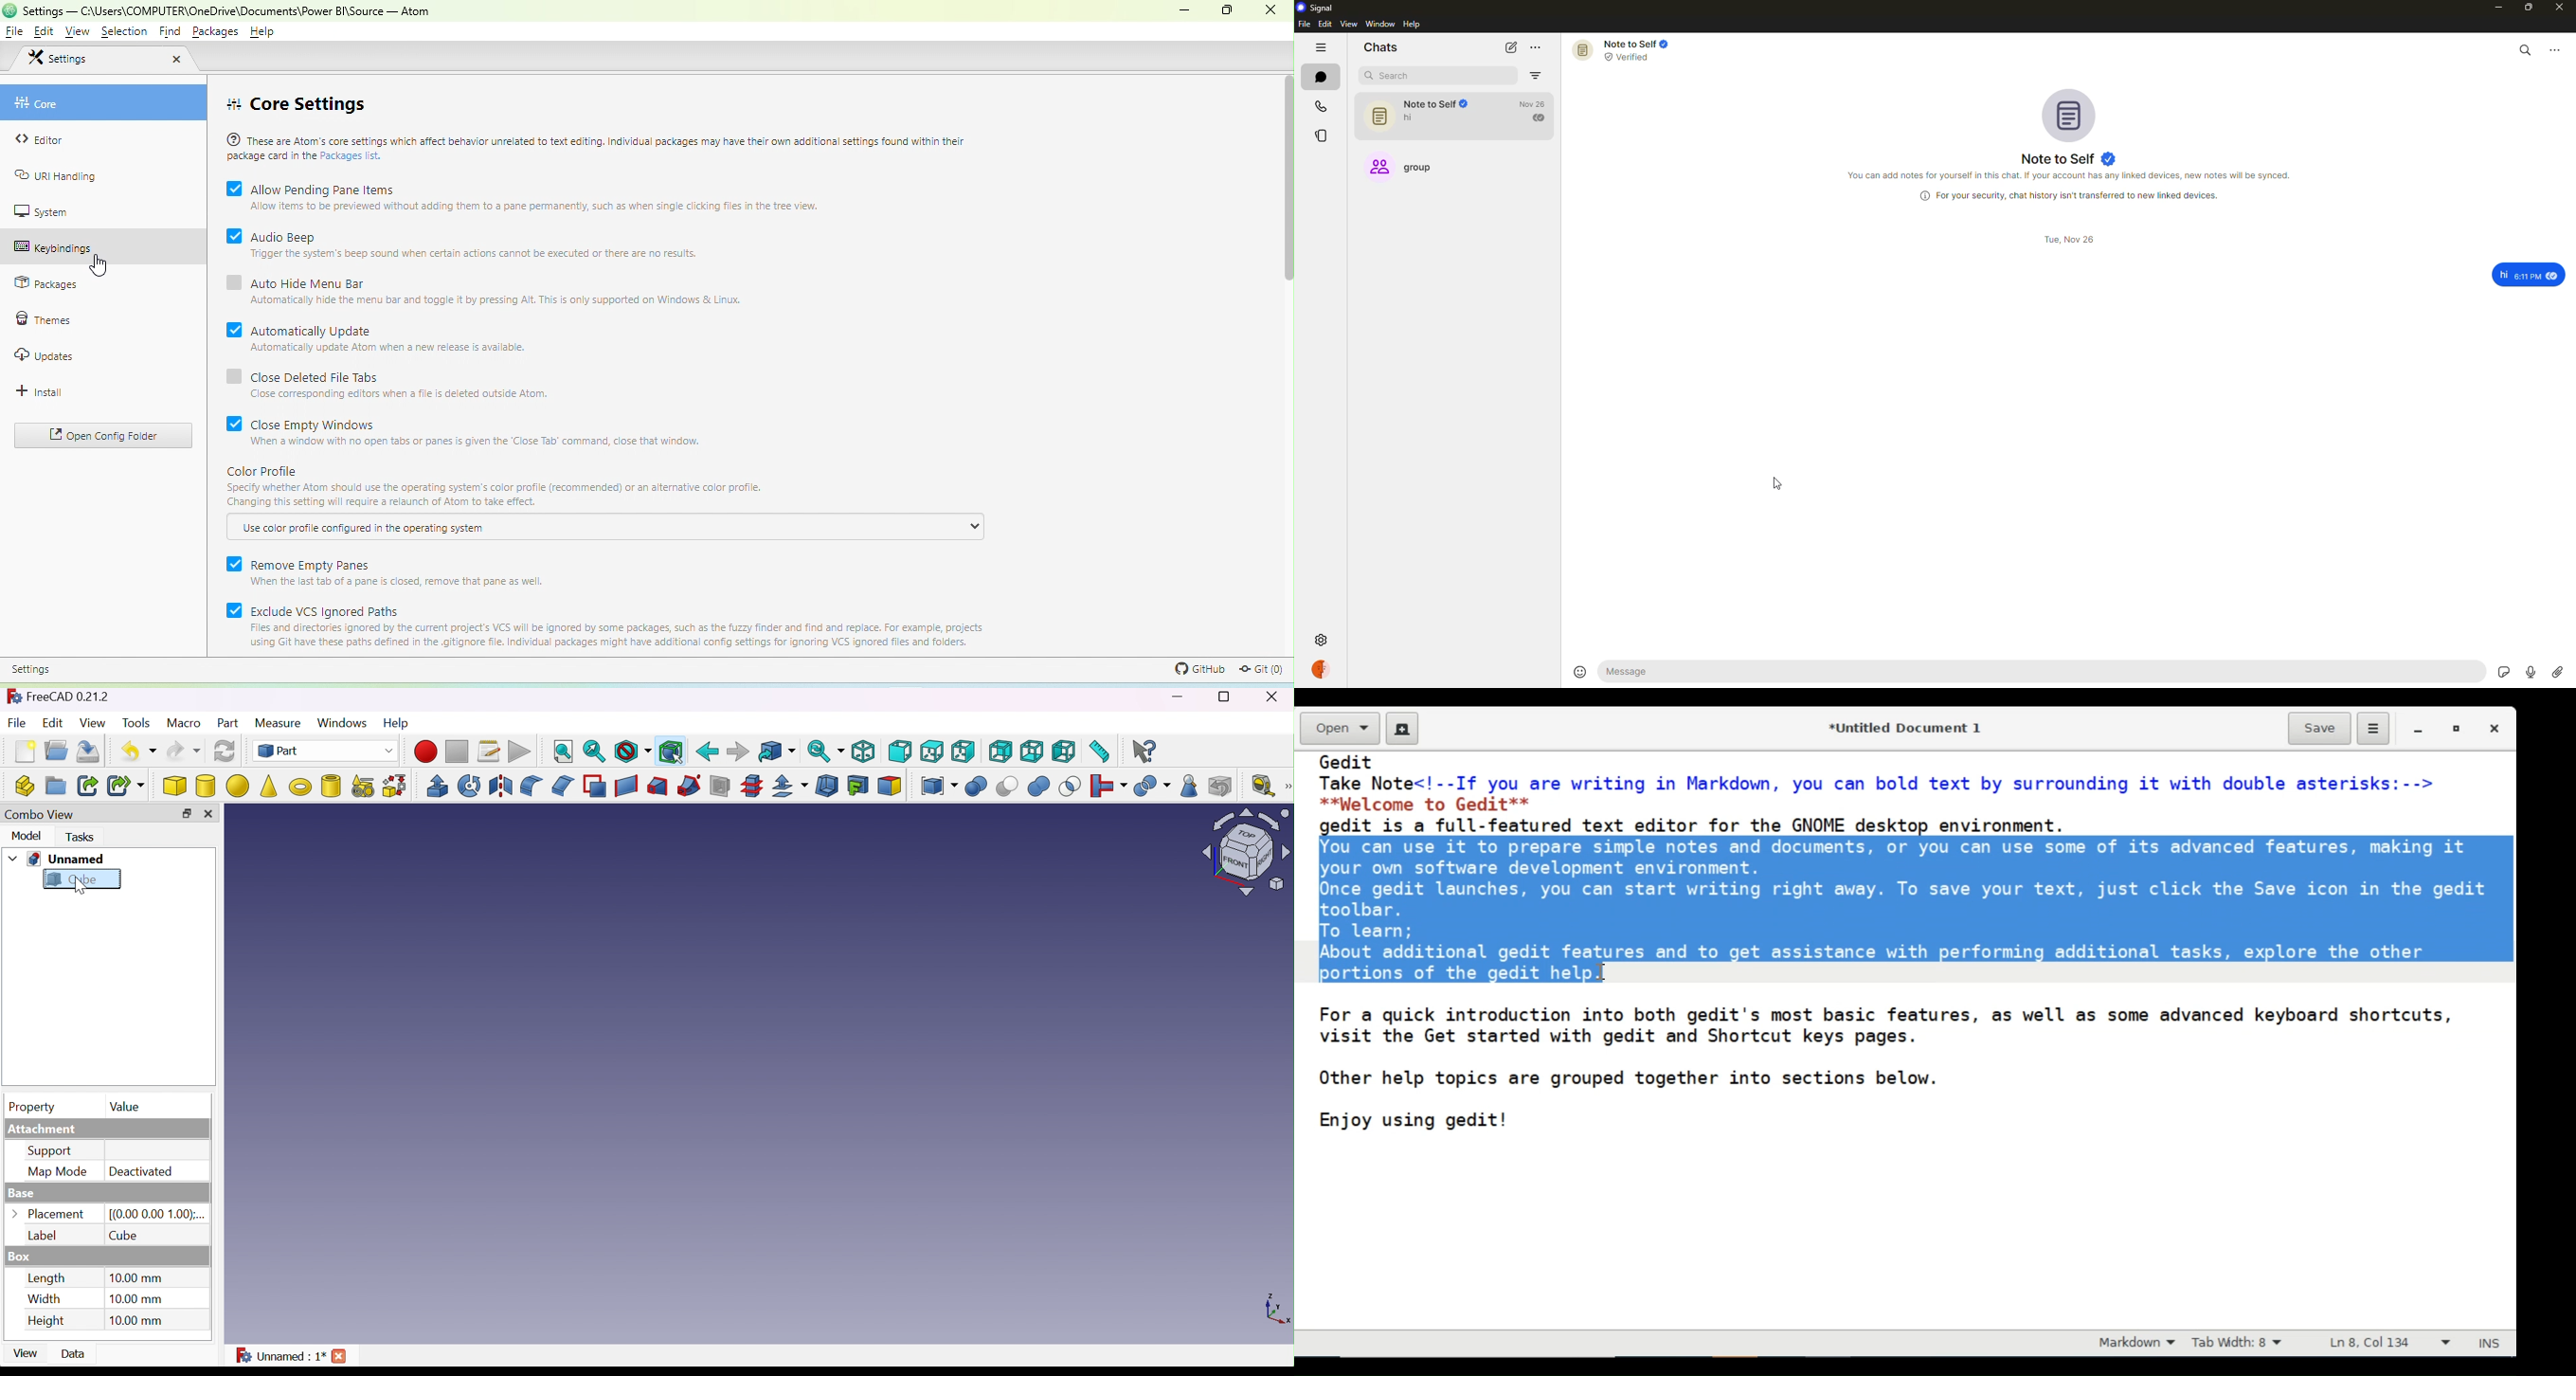 The image size is (2576, 1400). Describe the element at coordinates (136, 751) in the screenshot. I see `Undo` at that location.